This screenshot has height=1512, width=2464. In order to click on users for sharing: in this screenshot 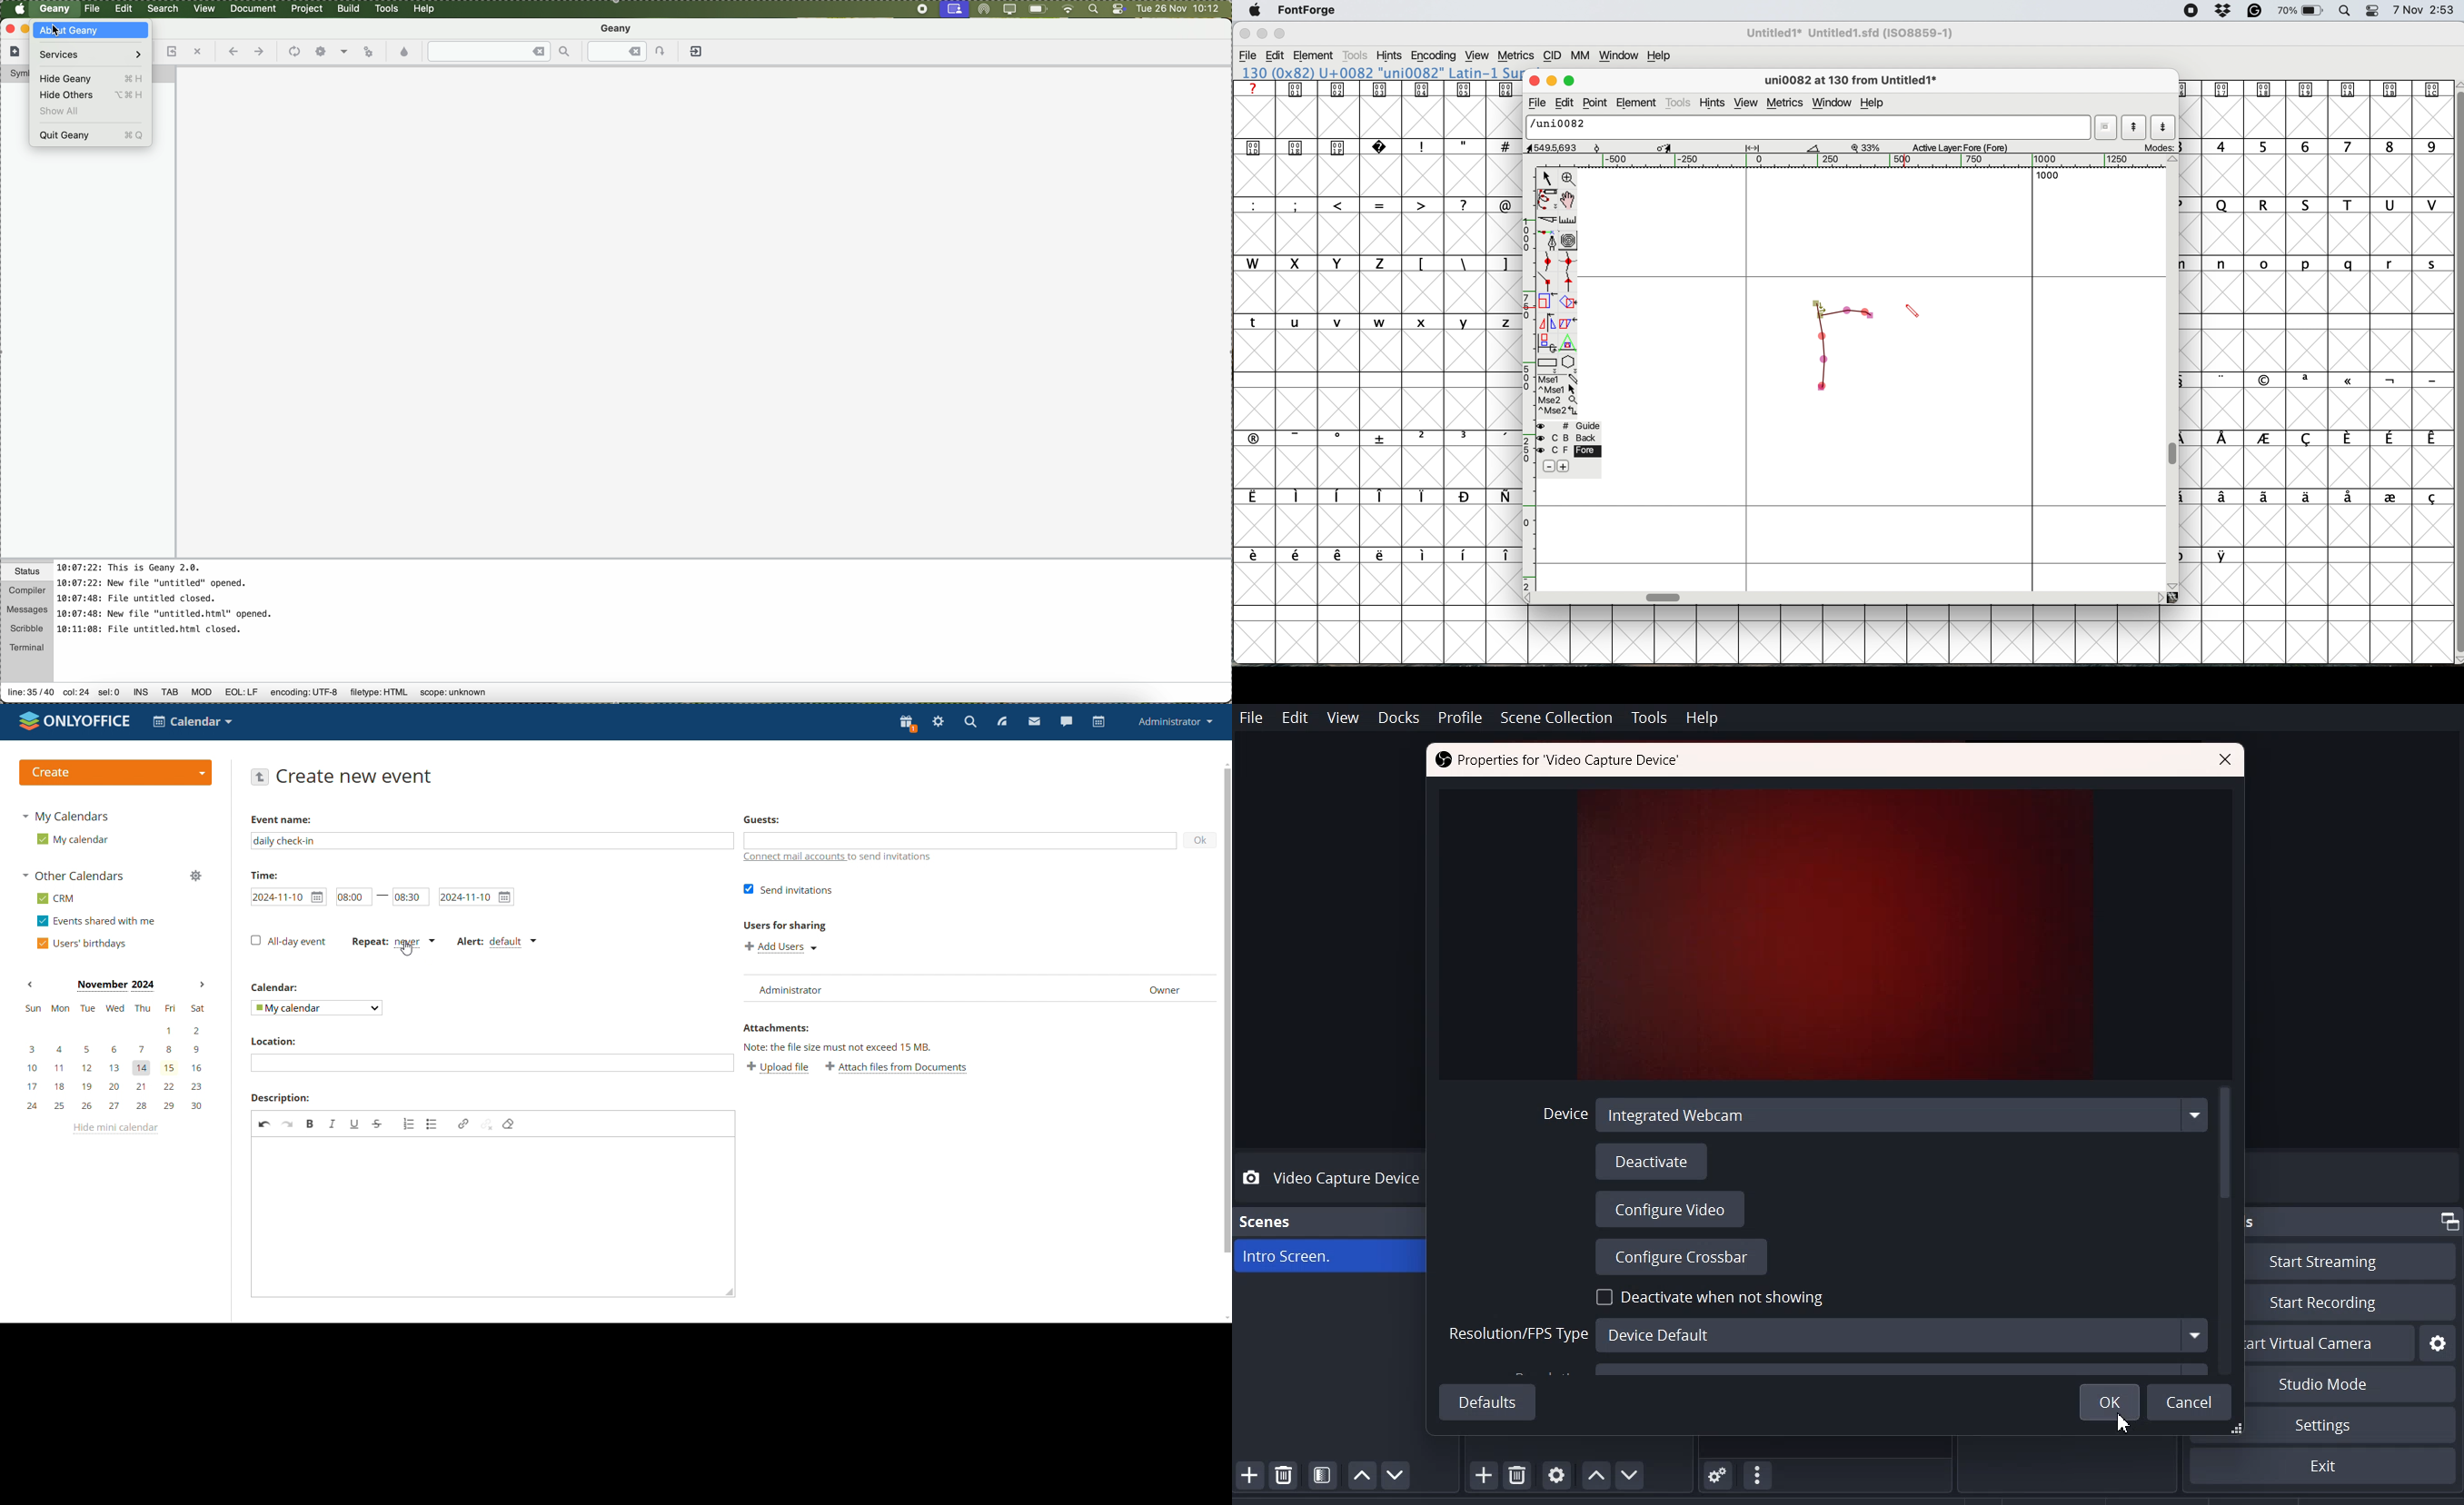, I will do `click(791, 926)`.